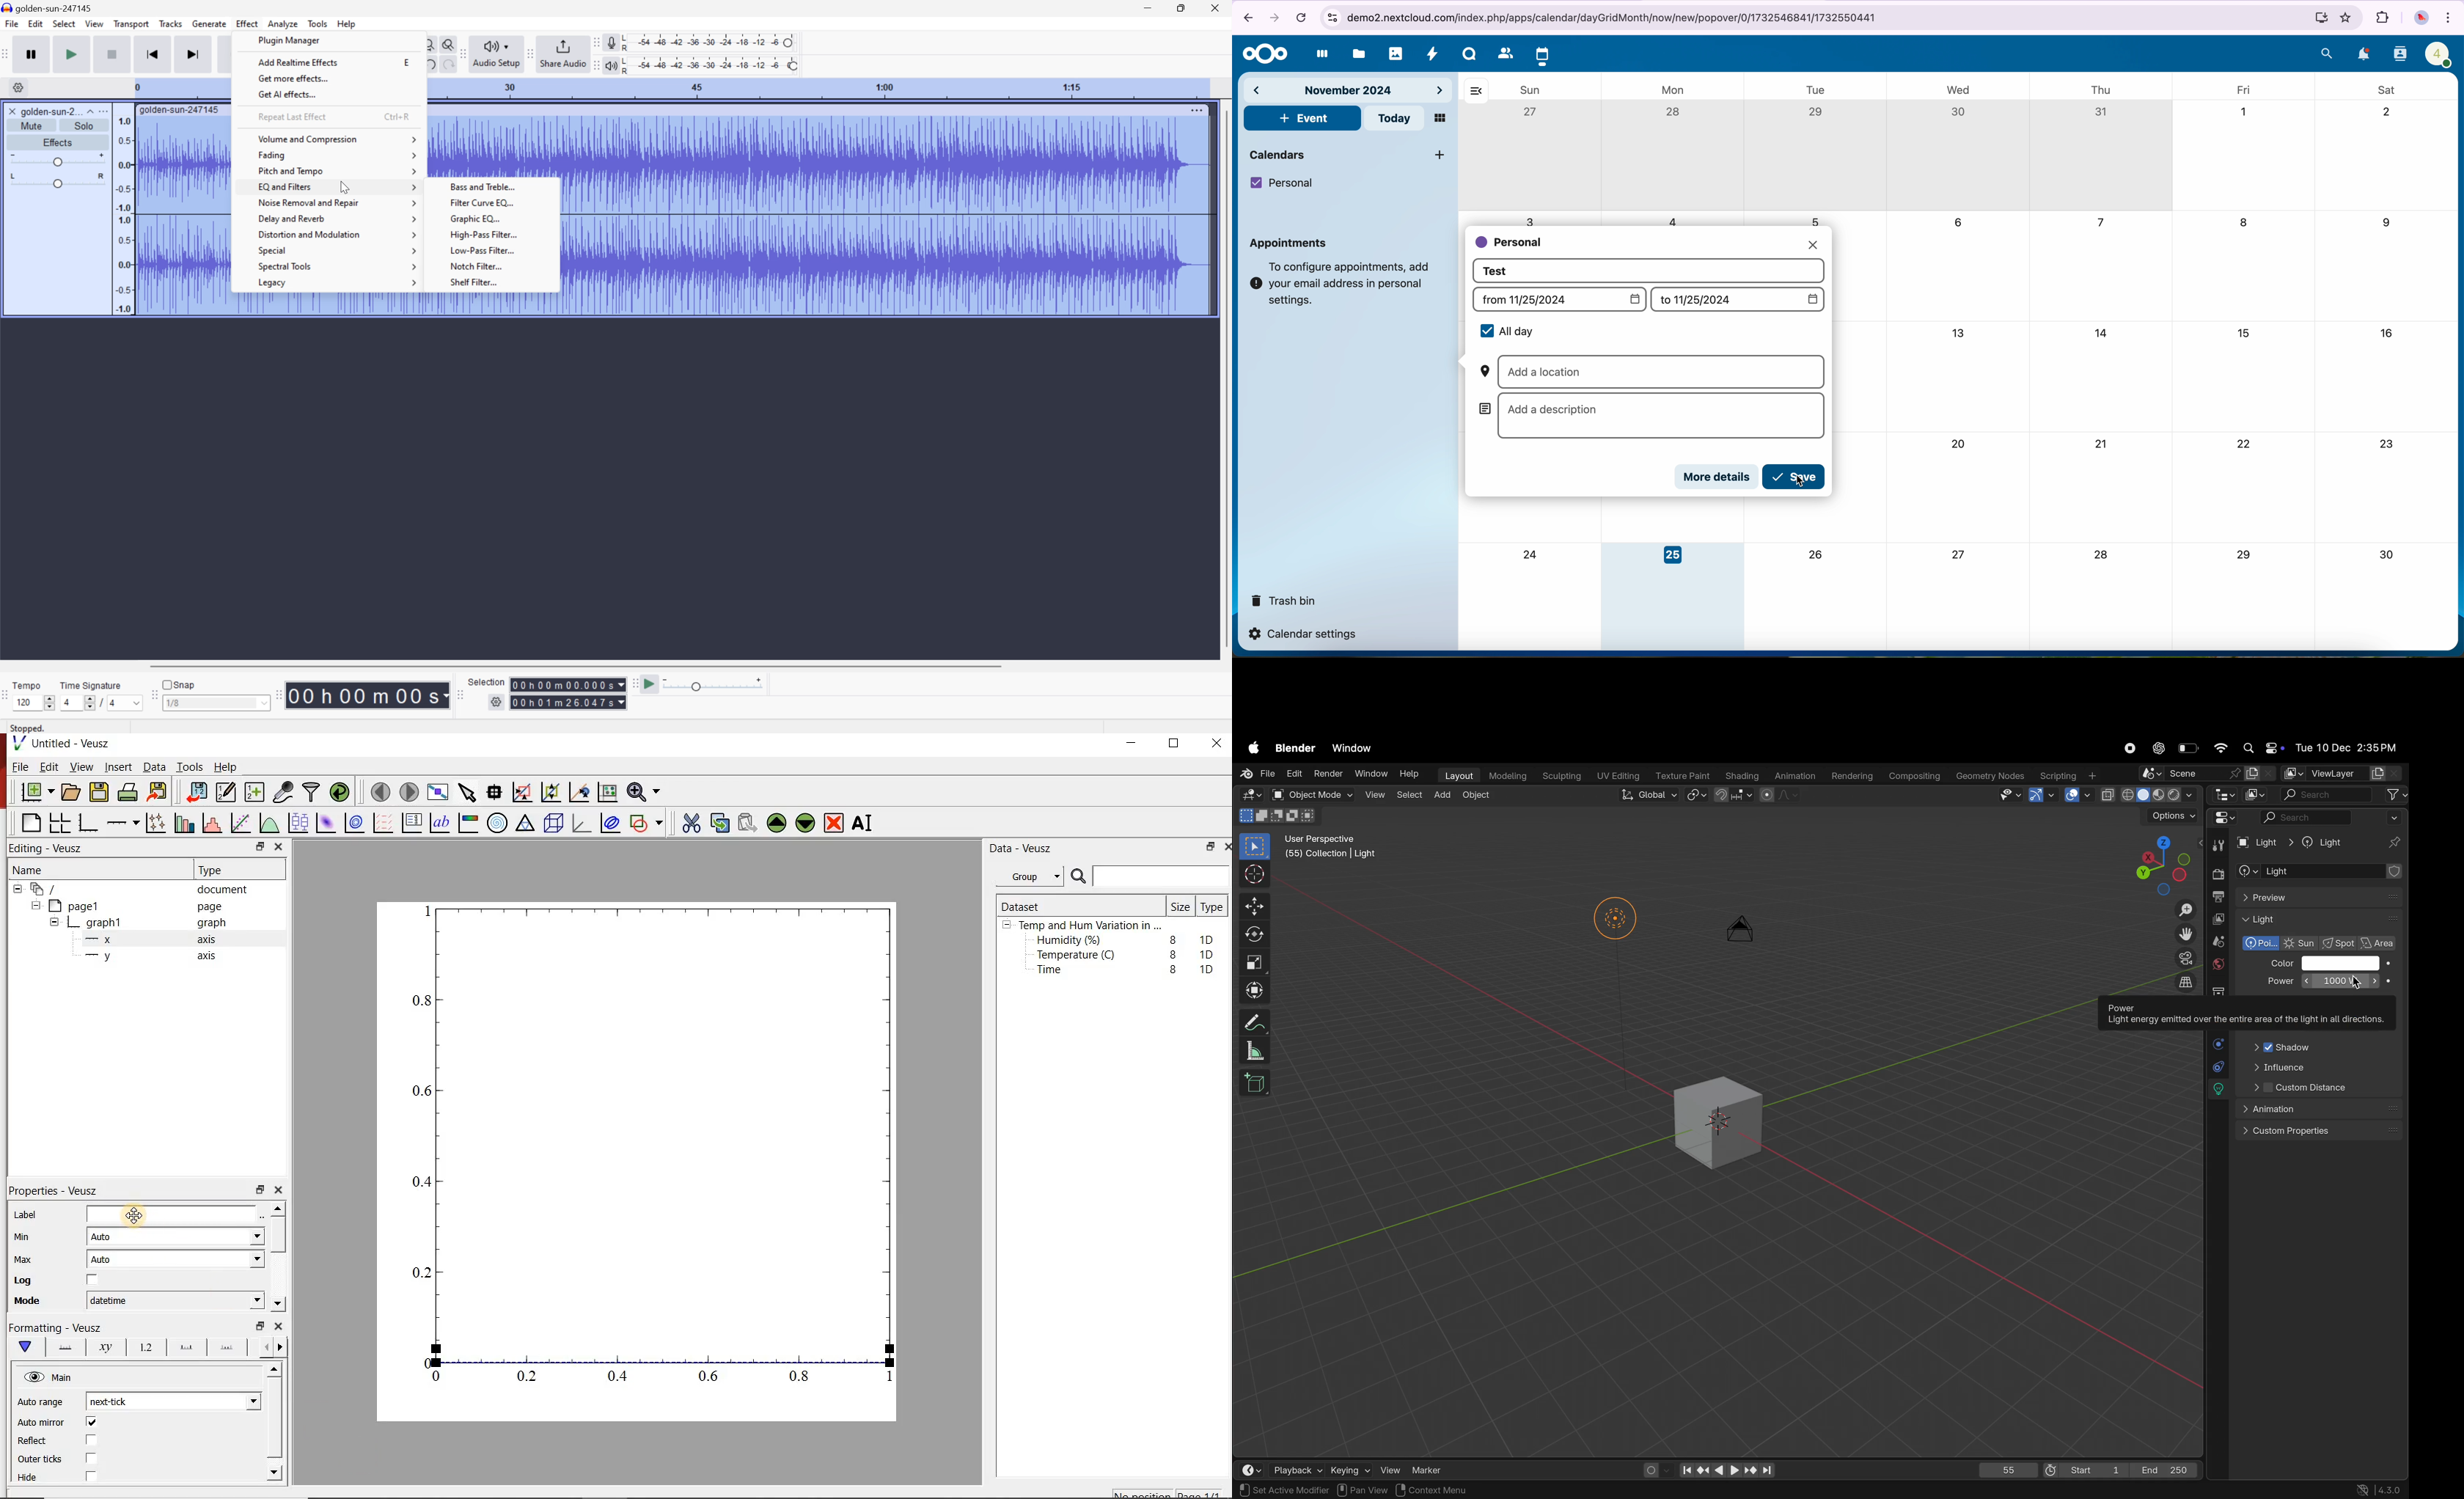 This screenshot has height=1512, width=2464. Describe the element at coordinates (428, 64) in the screenshot. I see `Undo` at that location.